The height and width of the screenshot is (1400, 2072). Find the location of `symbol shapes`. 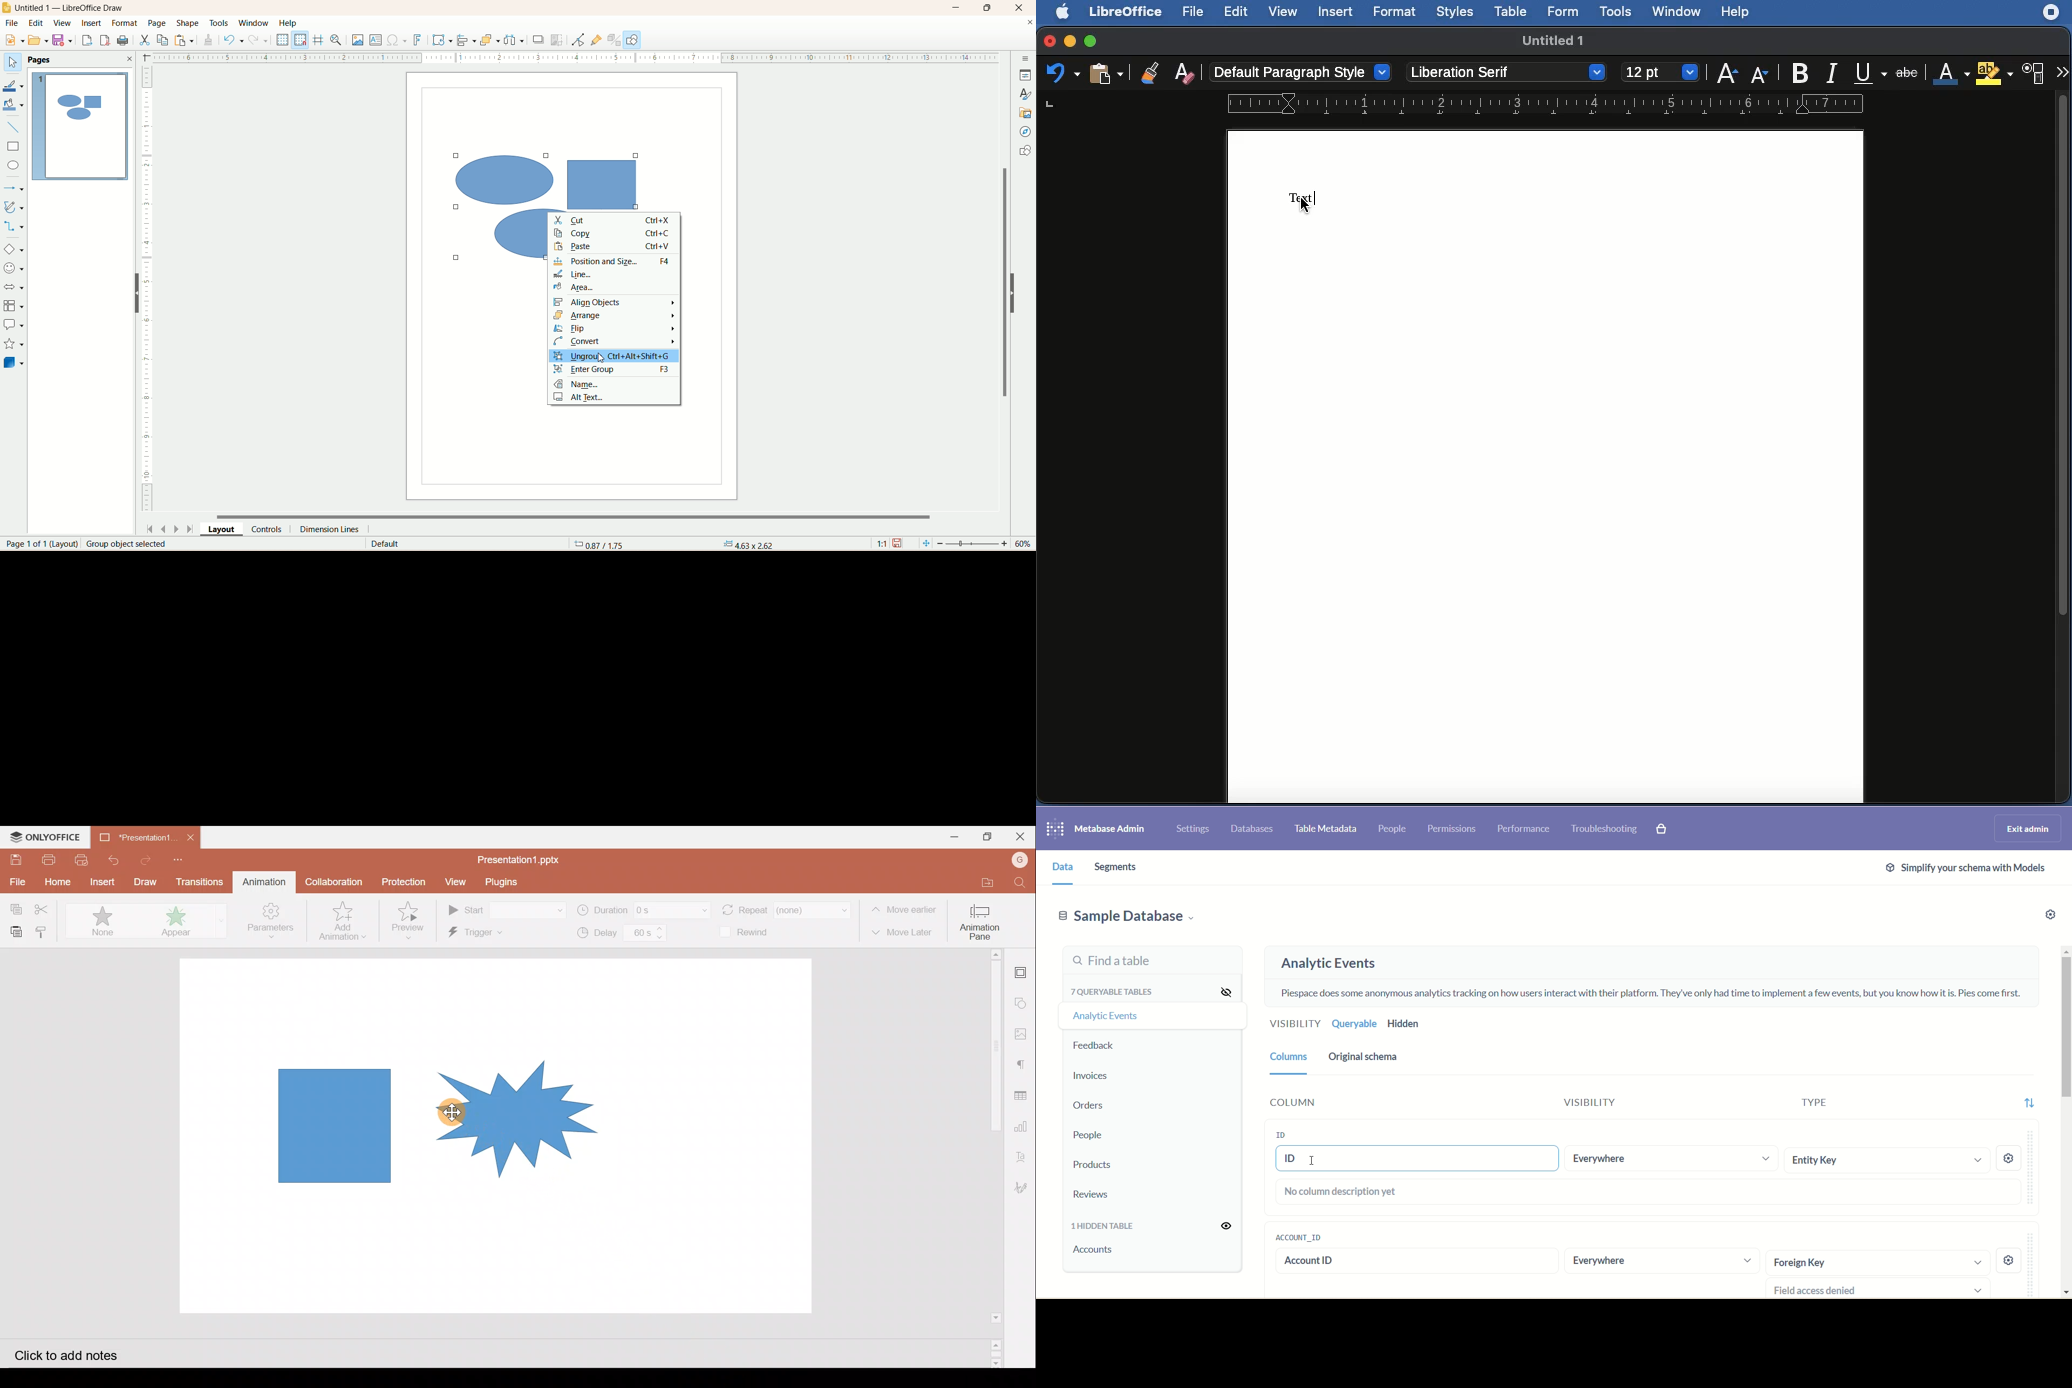

symbol shapes is located at coordinates (13, 270).